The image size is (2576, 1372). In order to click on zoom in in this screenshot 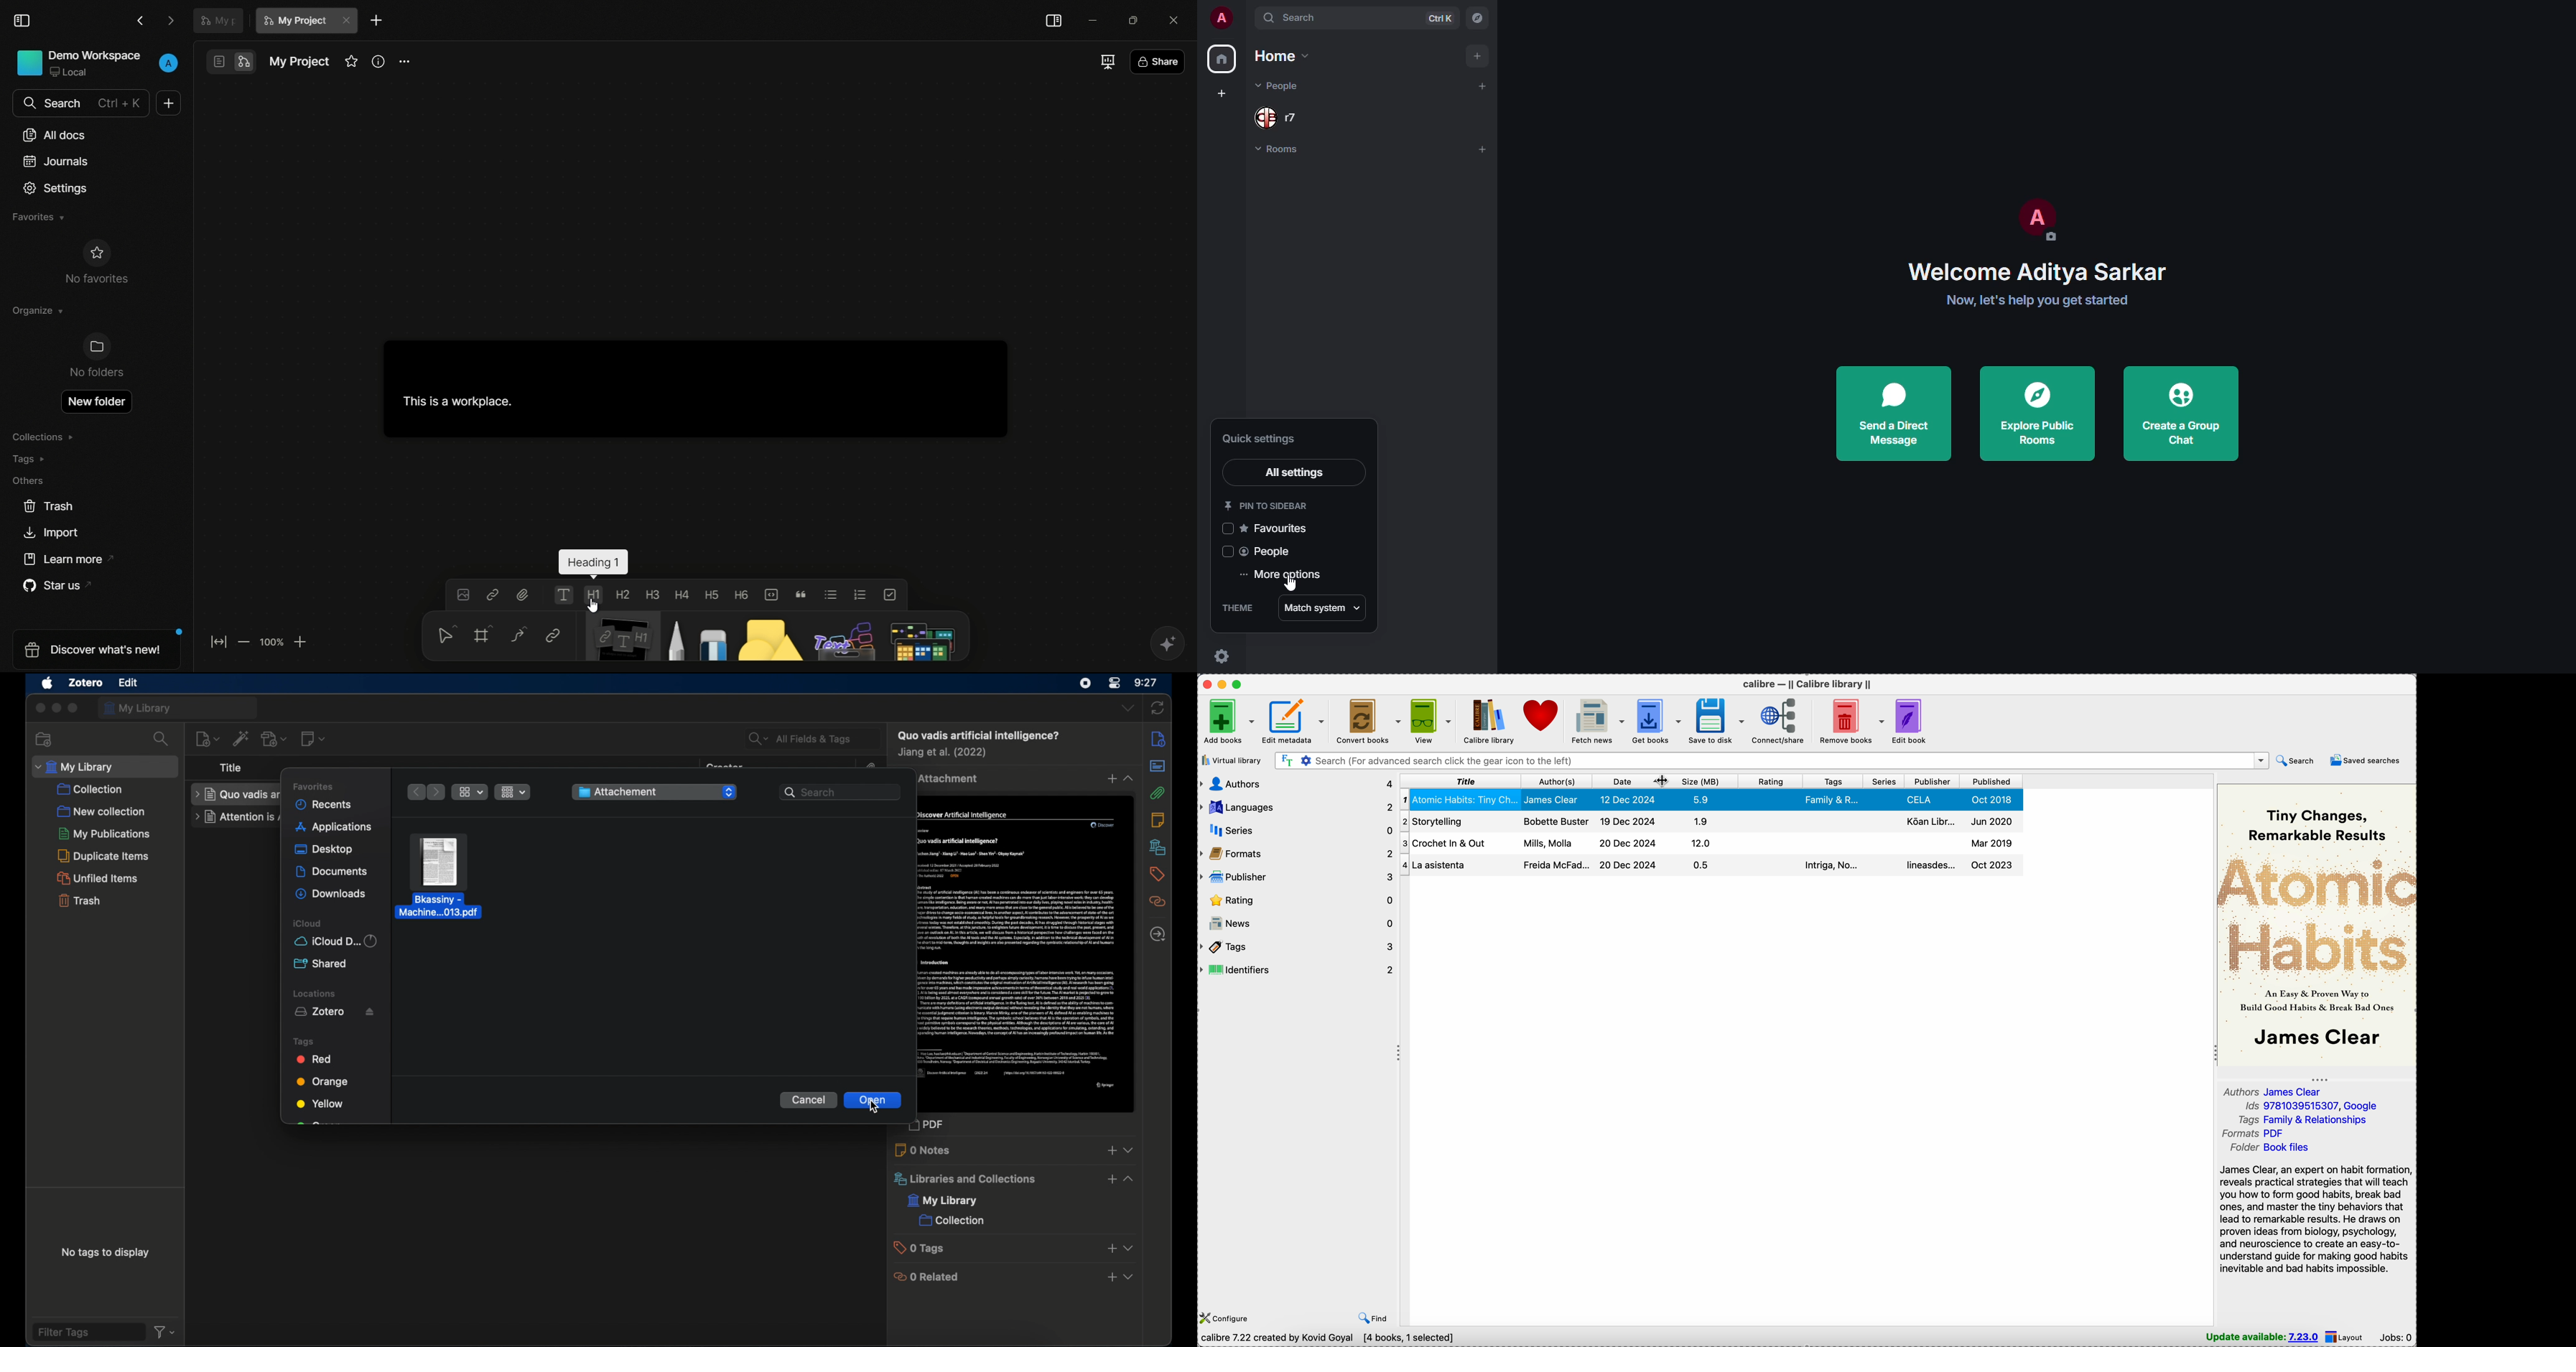, I will do `click(301, 641)`.